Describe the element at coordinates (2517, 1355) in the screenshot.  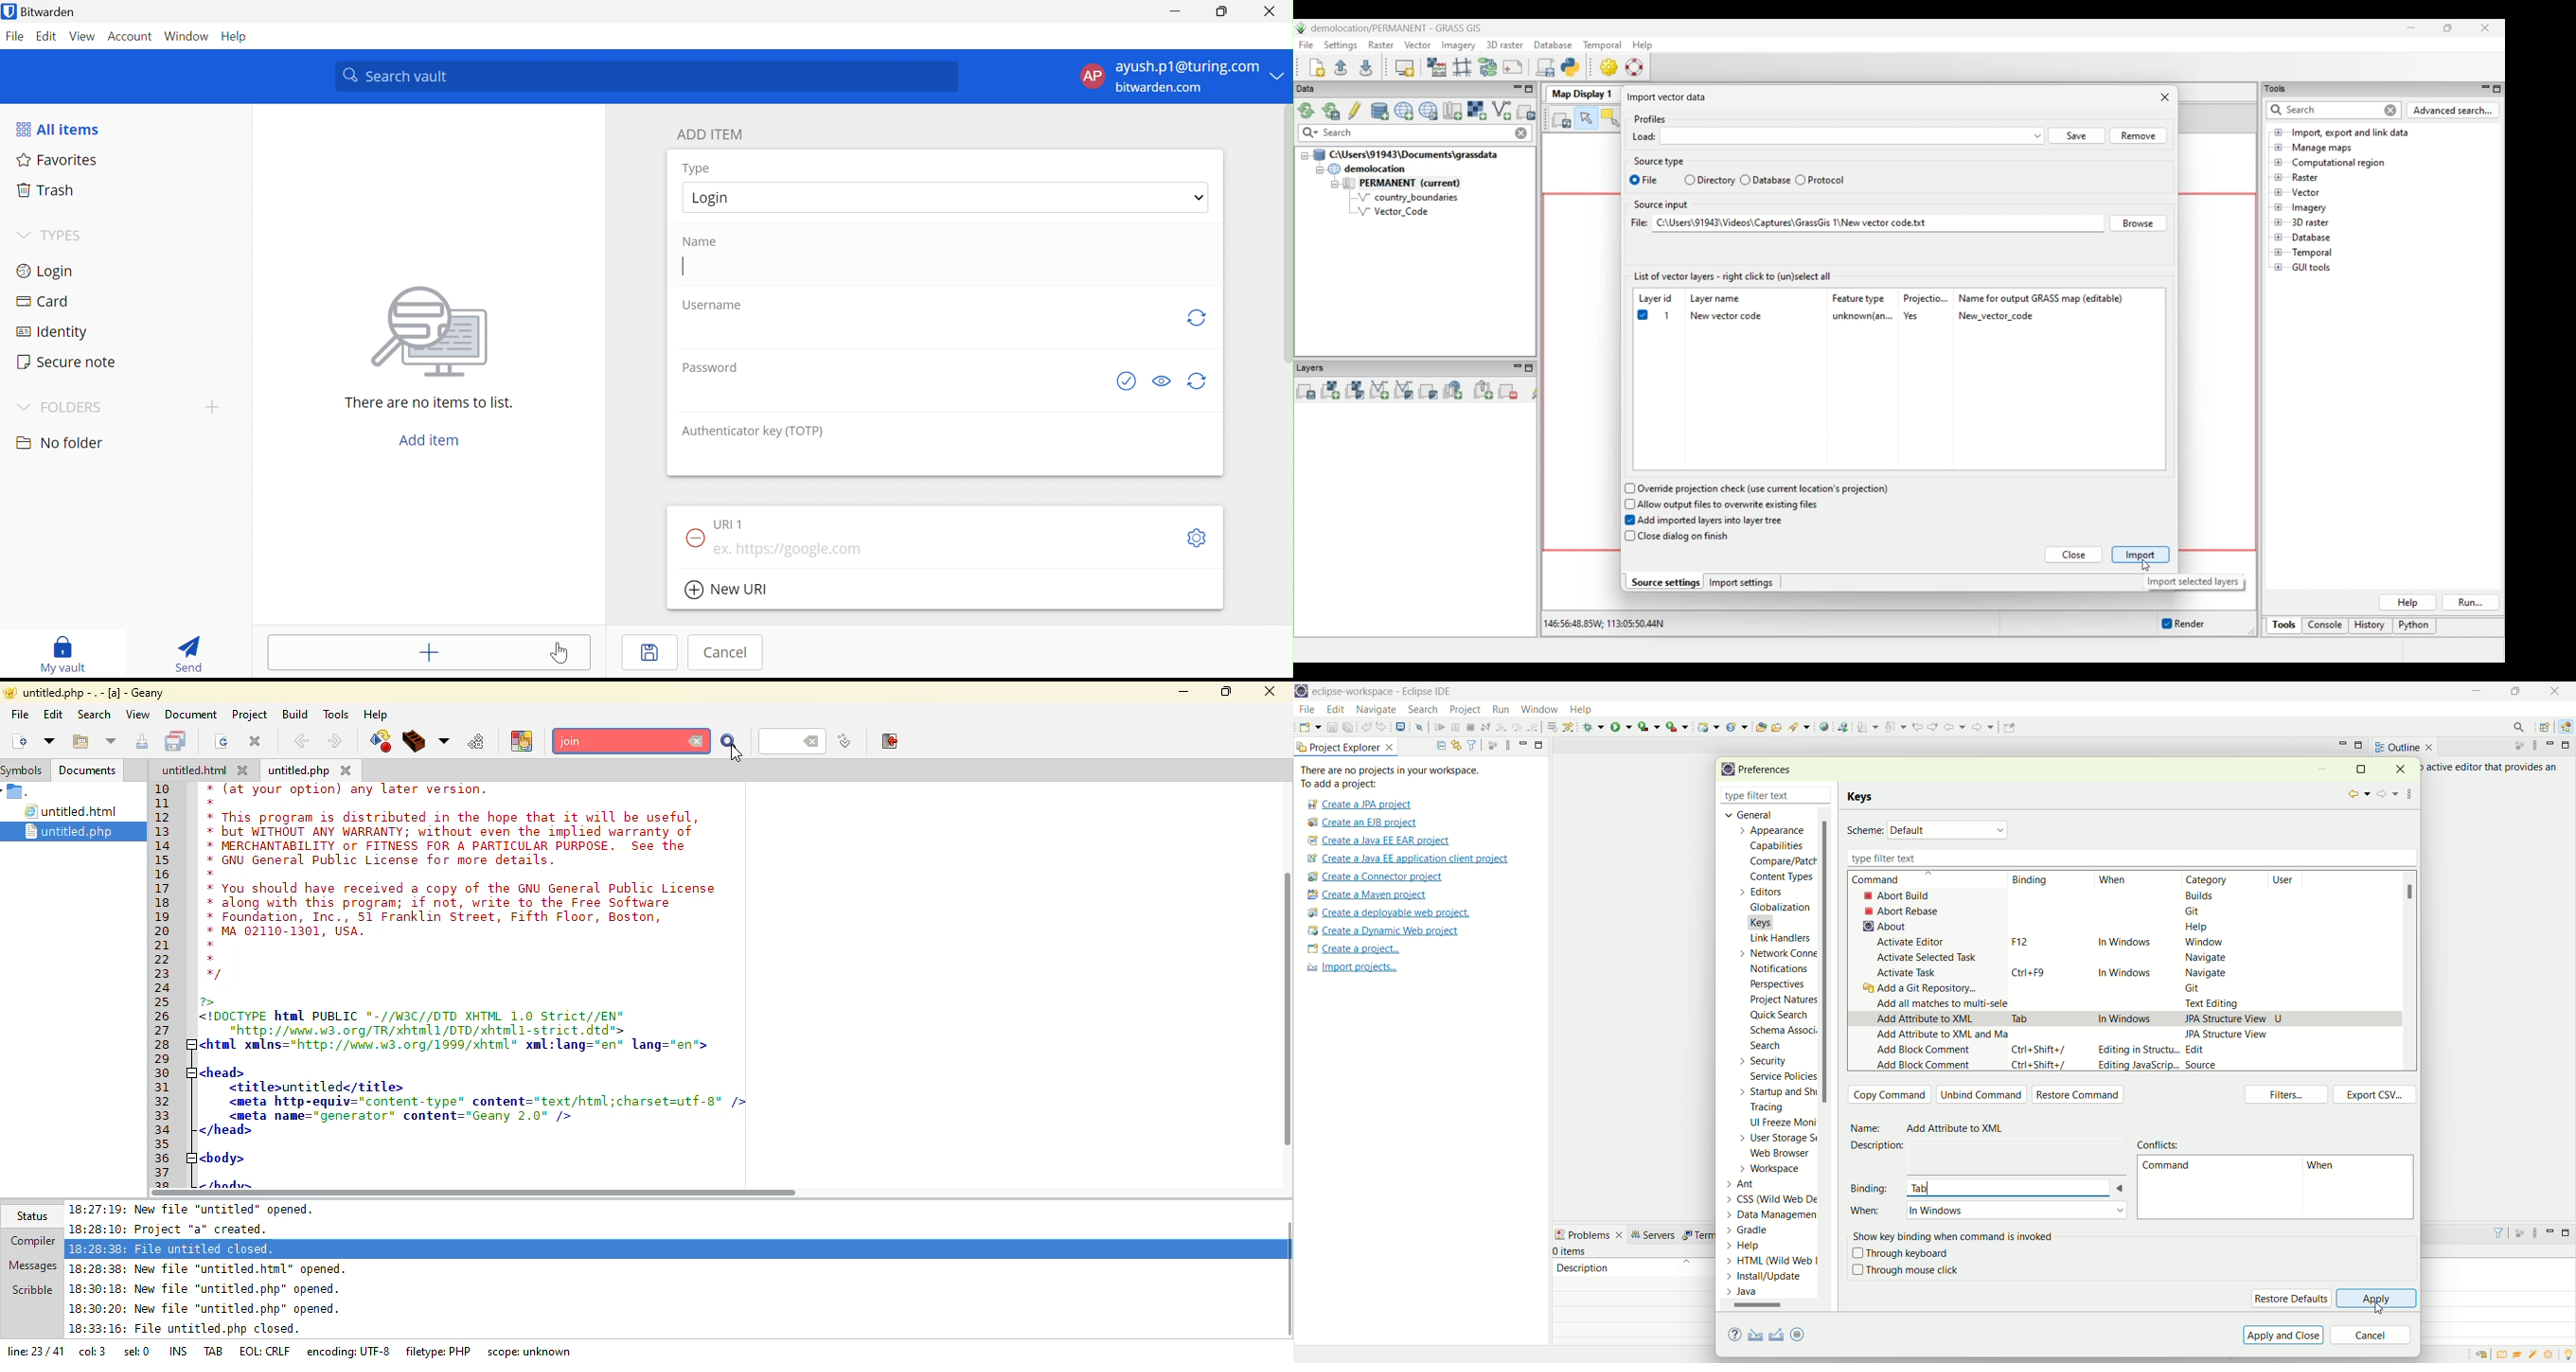
I see `tutorials` at that location.